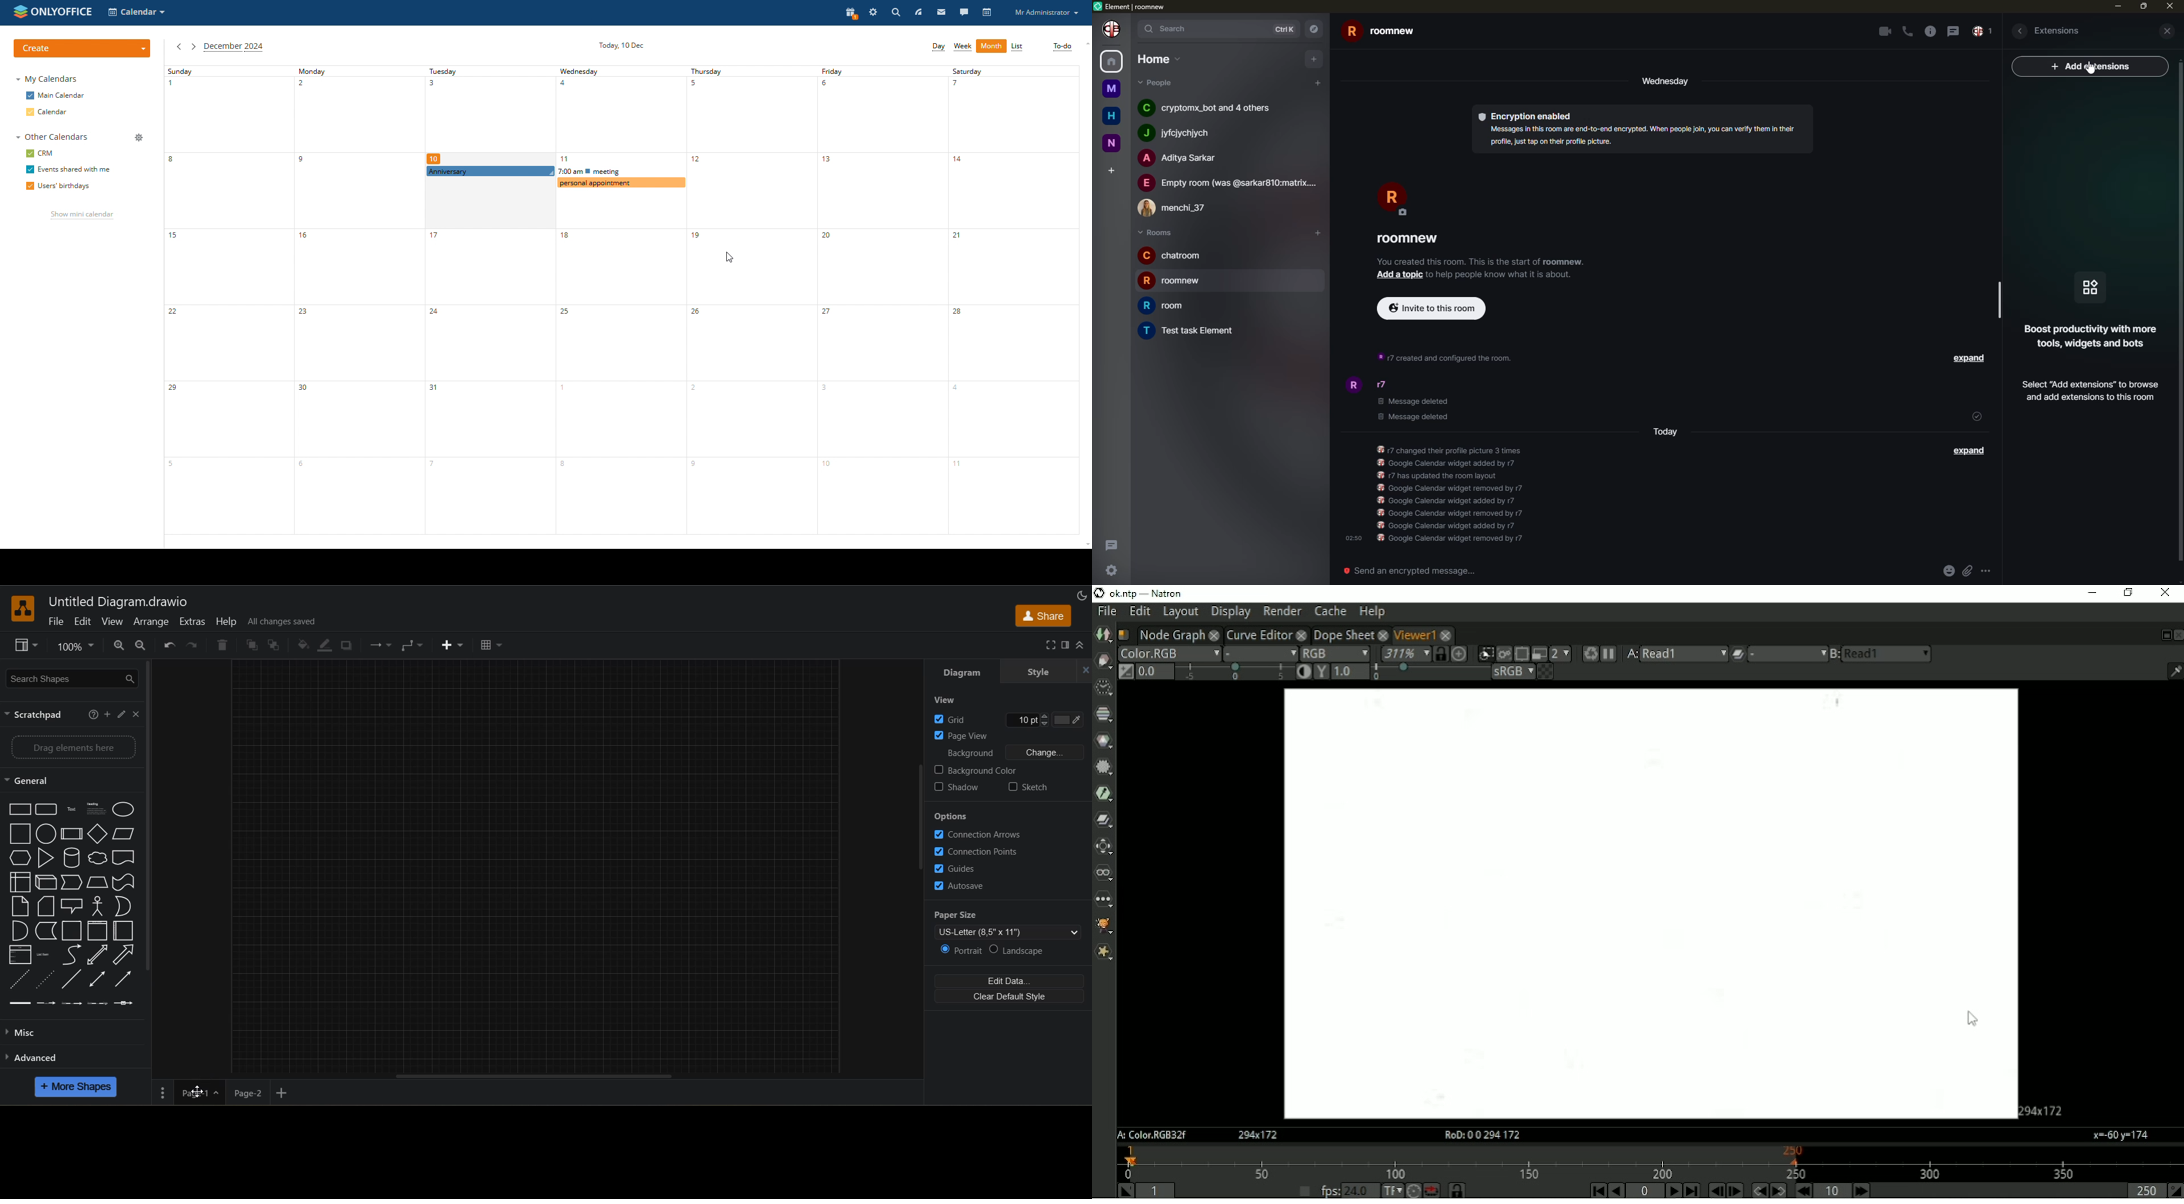 The width and height of the screenshot is (2184, 1204). What do you see at coordinates (1164, 307) in the screenshot?
I see `room` at bounding box center [1164, 307].